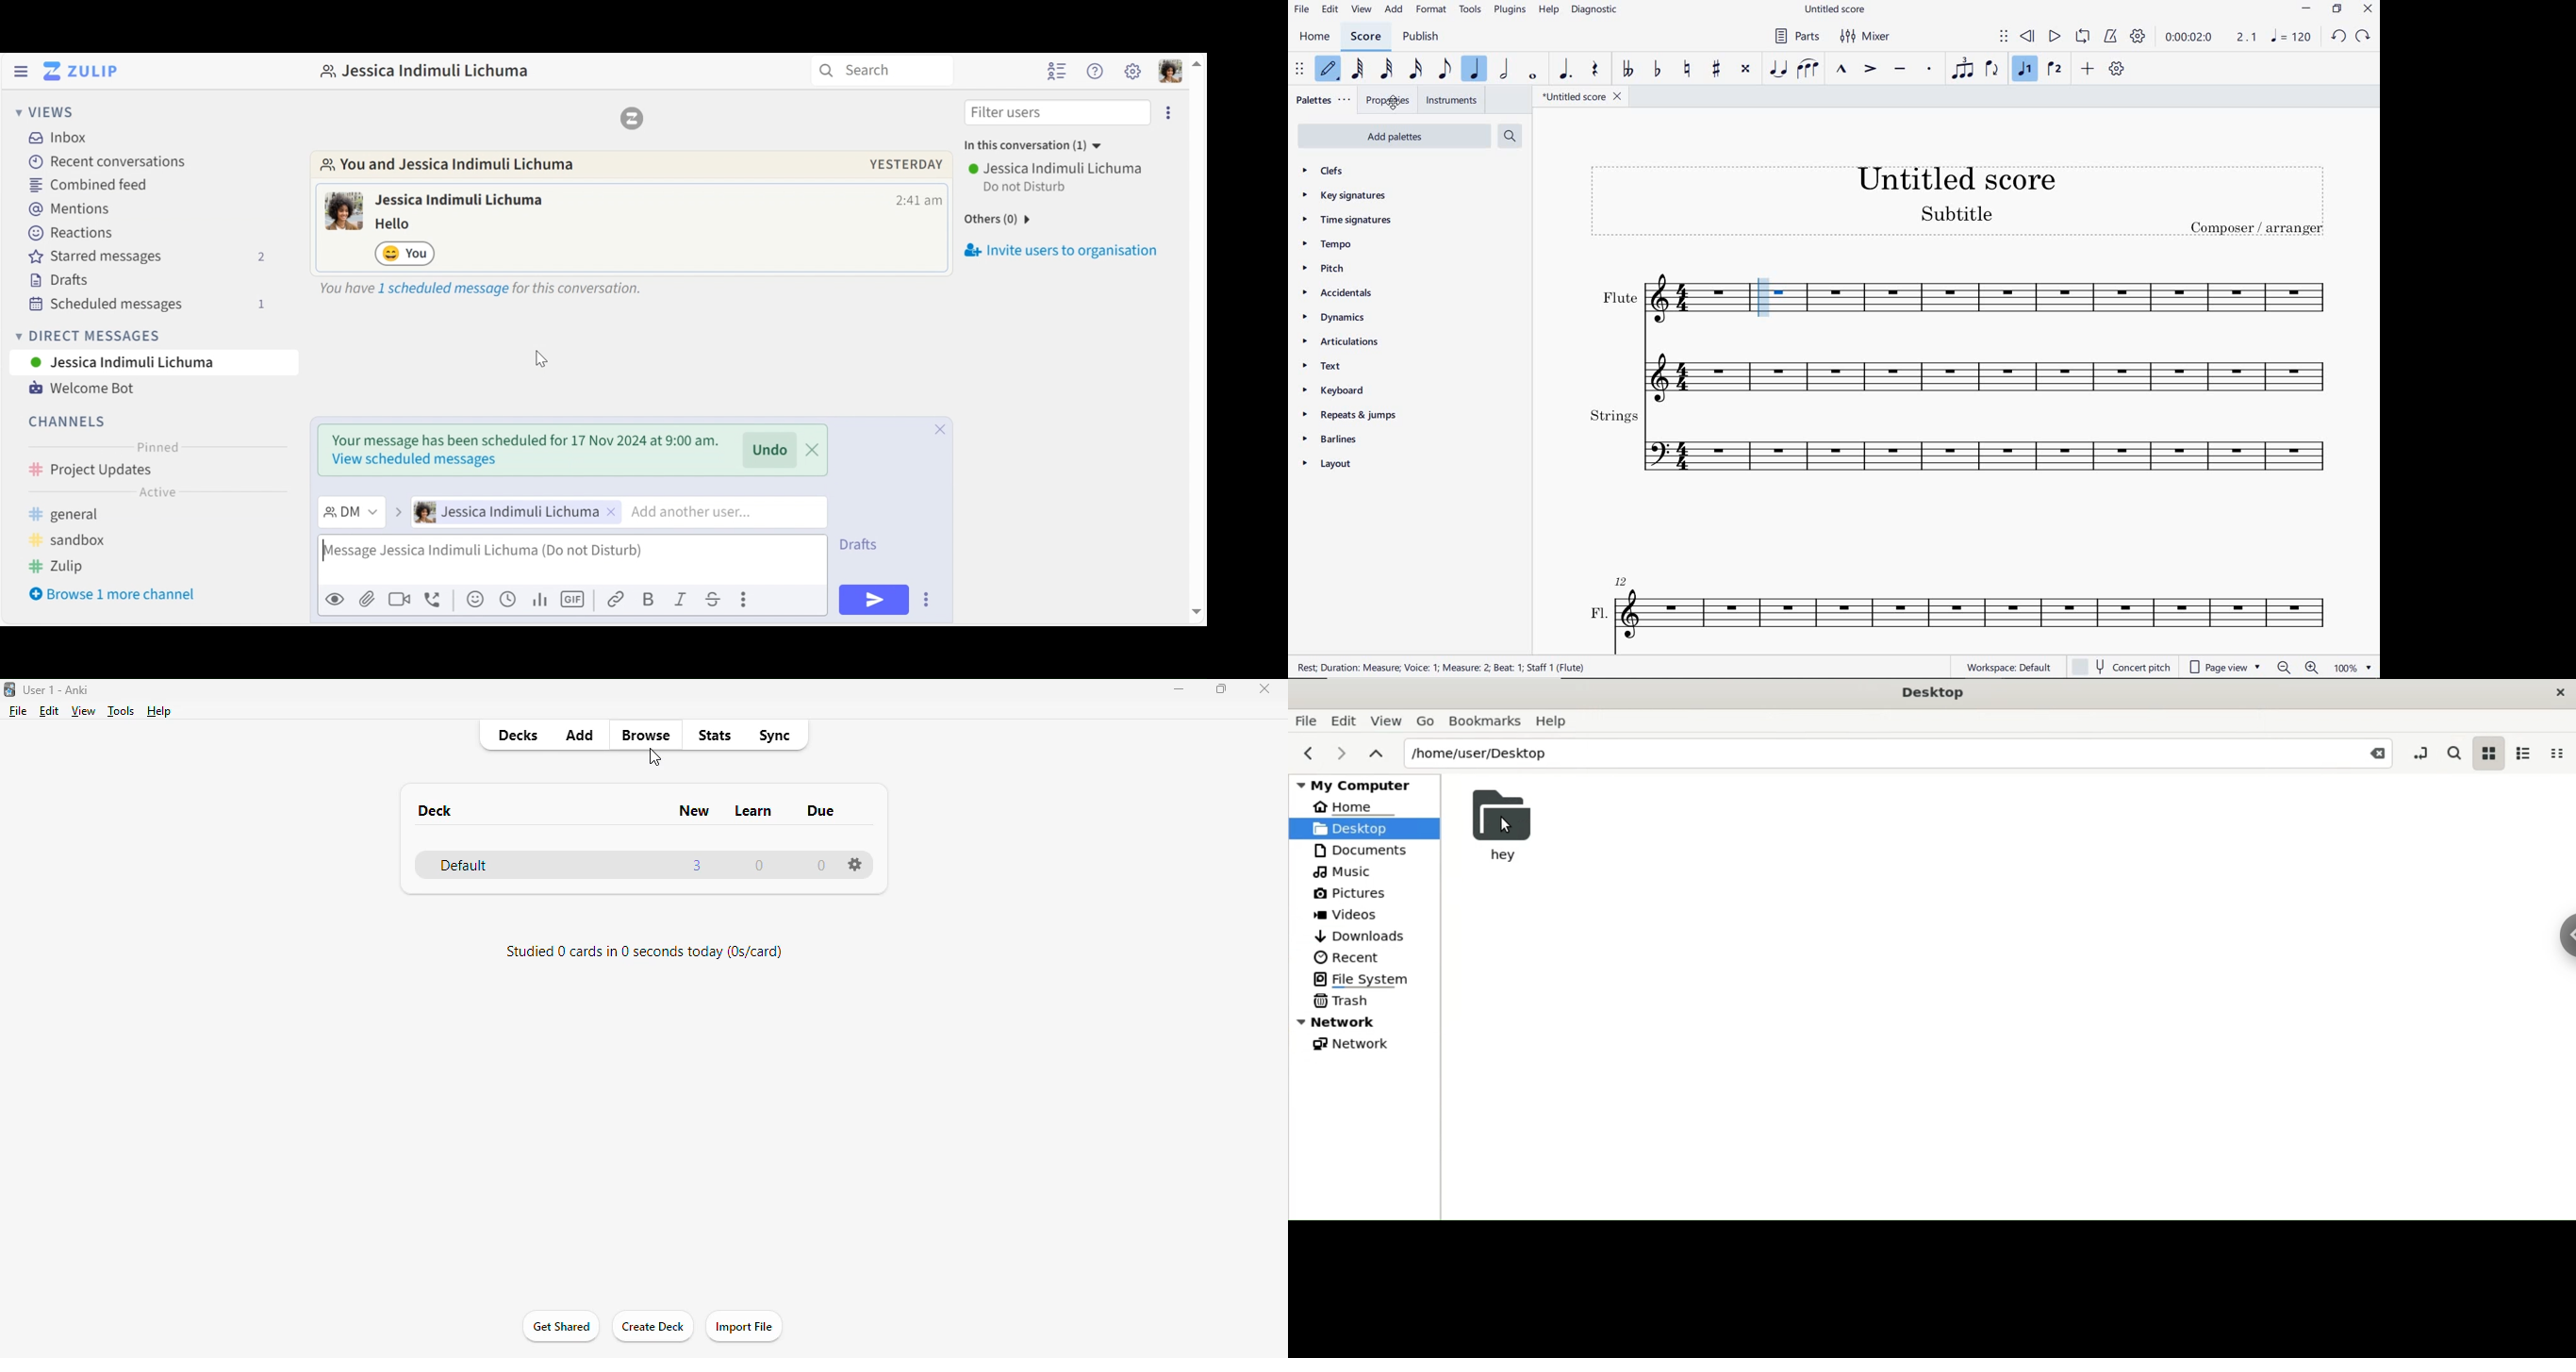 This screenshot has height=1372, width=2576. What do you see at coordinates (759, 867) in the screenshot?
I see `0` at bounding box center [759, 867].